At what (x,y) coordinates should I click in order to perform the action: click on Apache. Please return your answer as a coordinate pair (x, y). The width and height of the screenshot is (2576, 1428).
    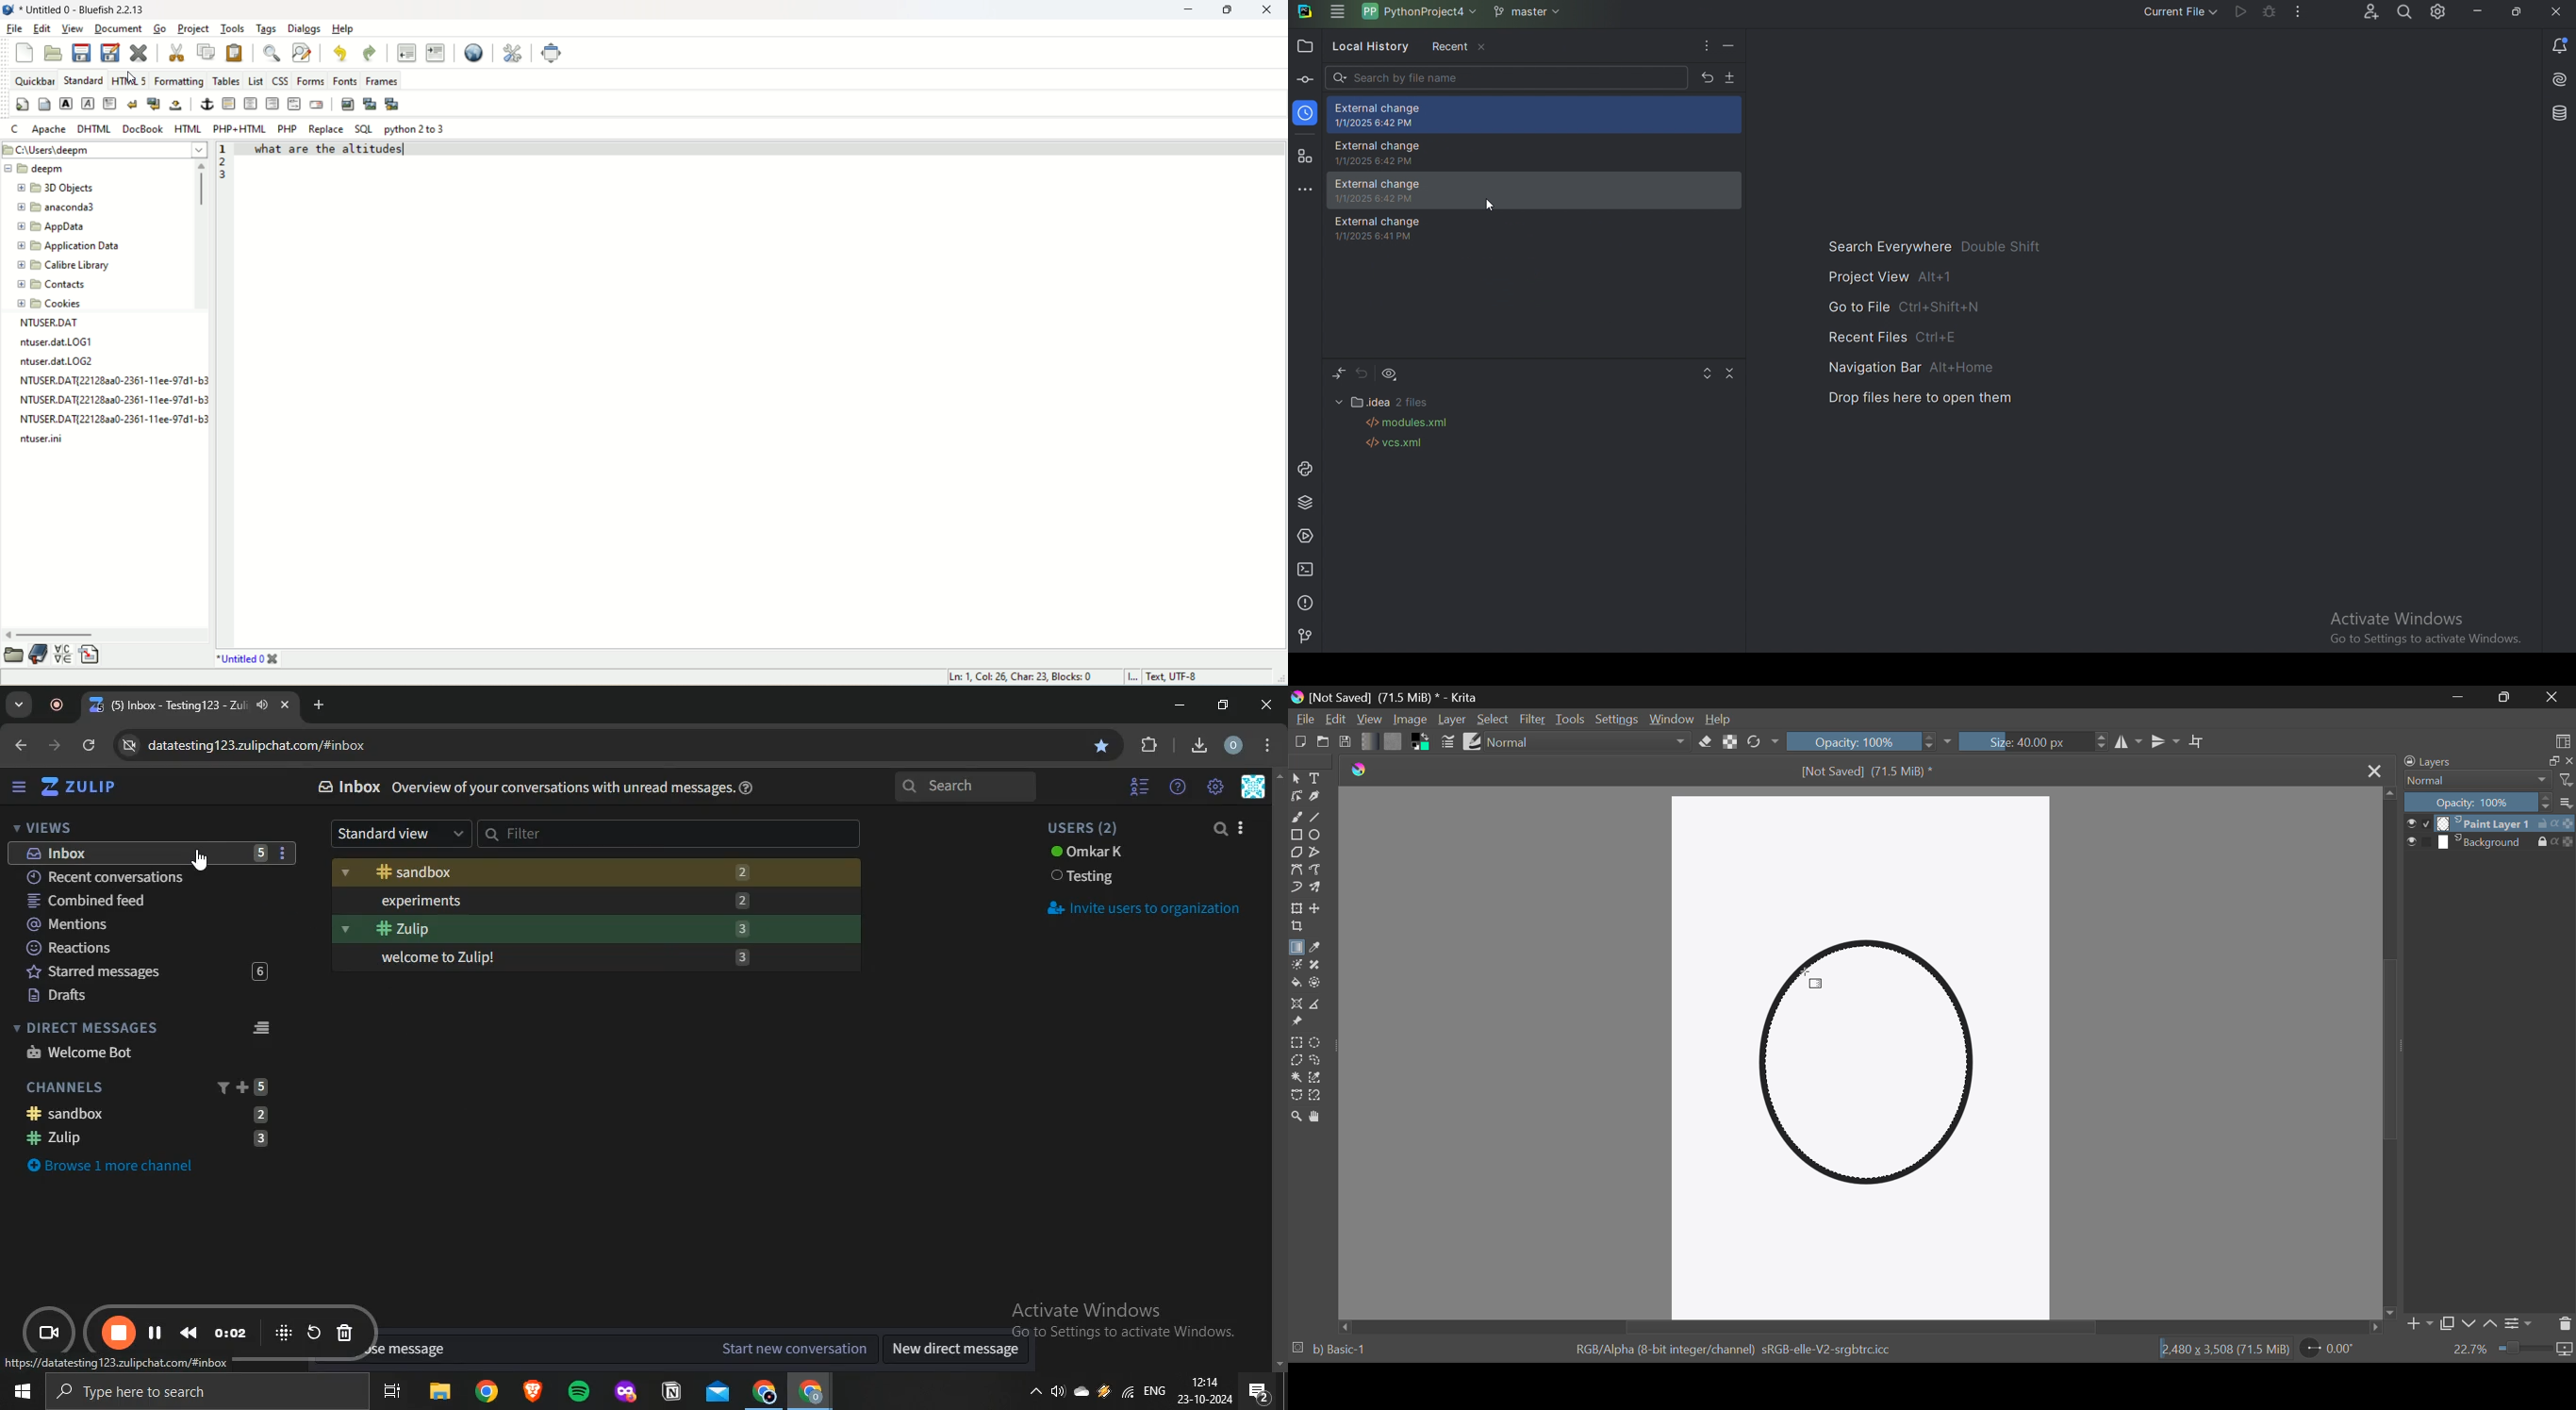
    Looking at the image, I should click on (50, 129).